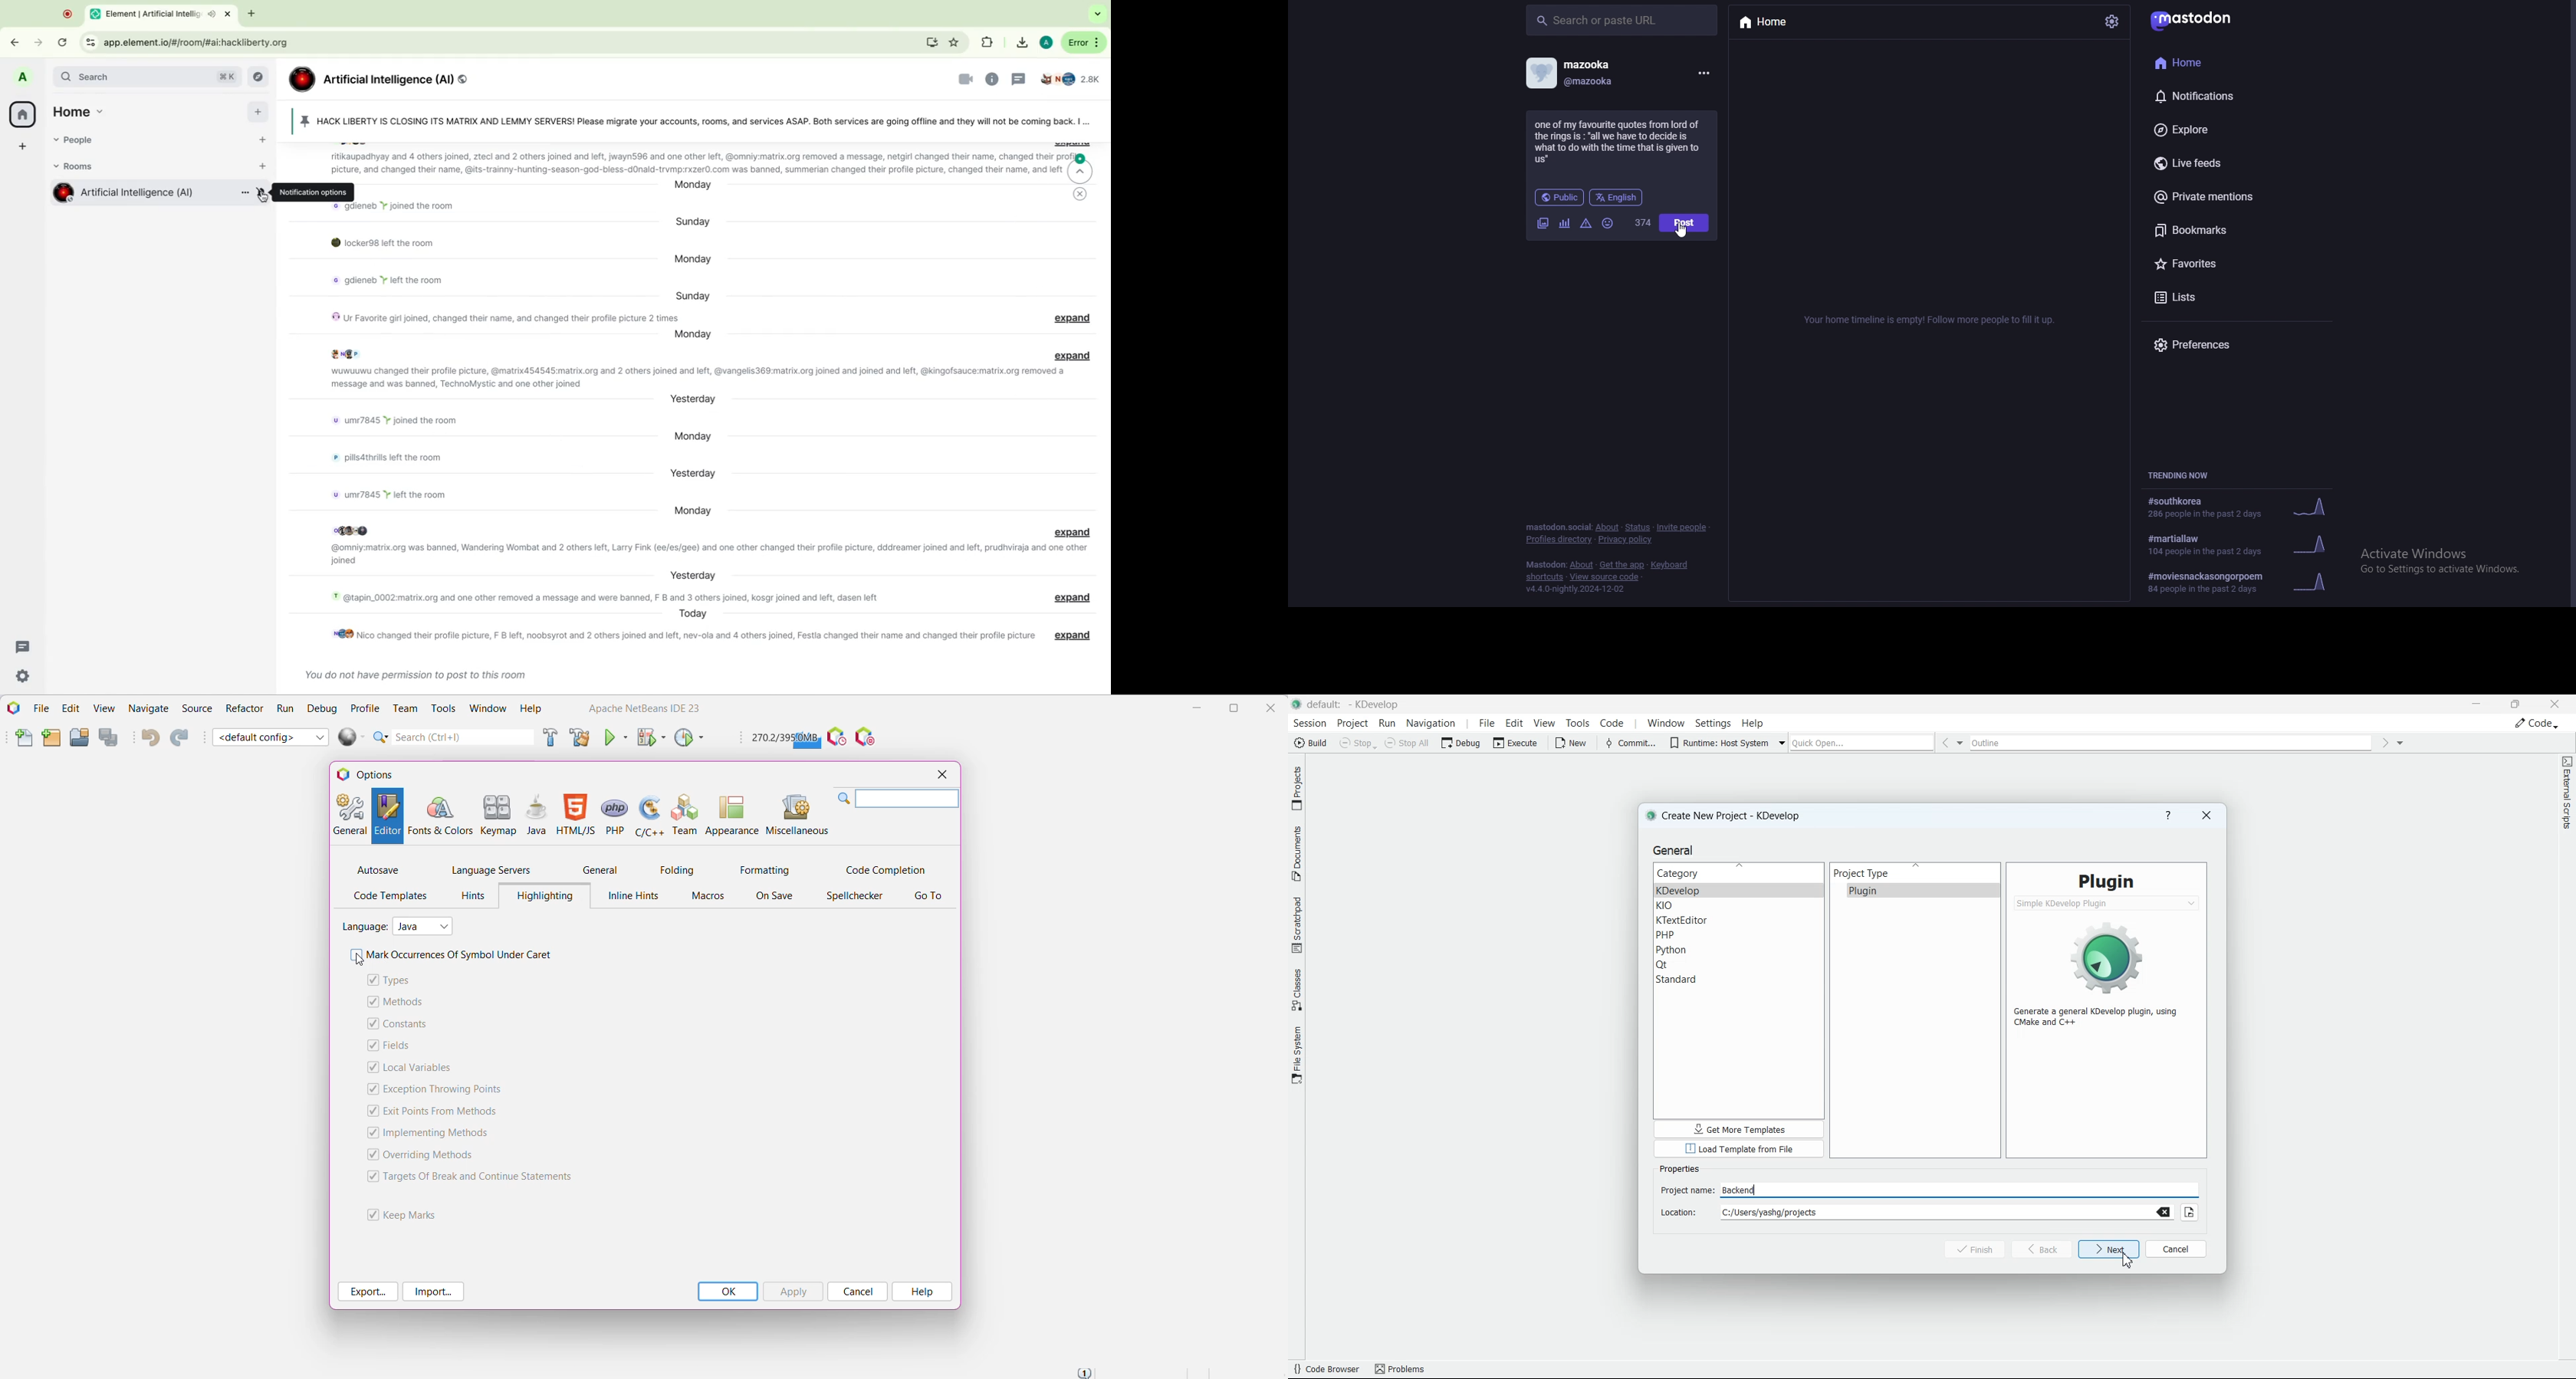 This screenshot has height=1400, width=2576. Describe the element at coordinates (549, 739) in the screenshot. I see `Build Project` at that location.